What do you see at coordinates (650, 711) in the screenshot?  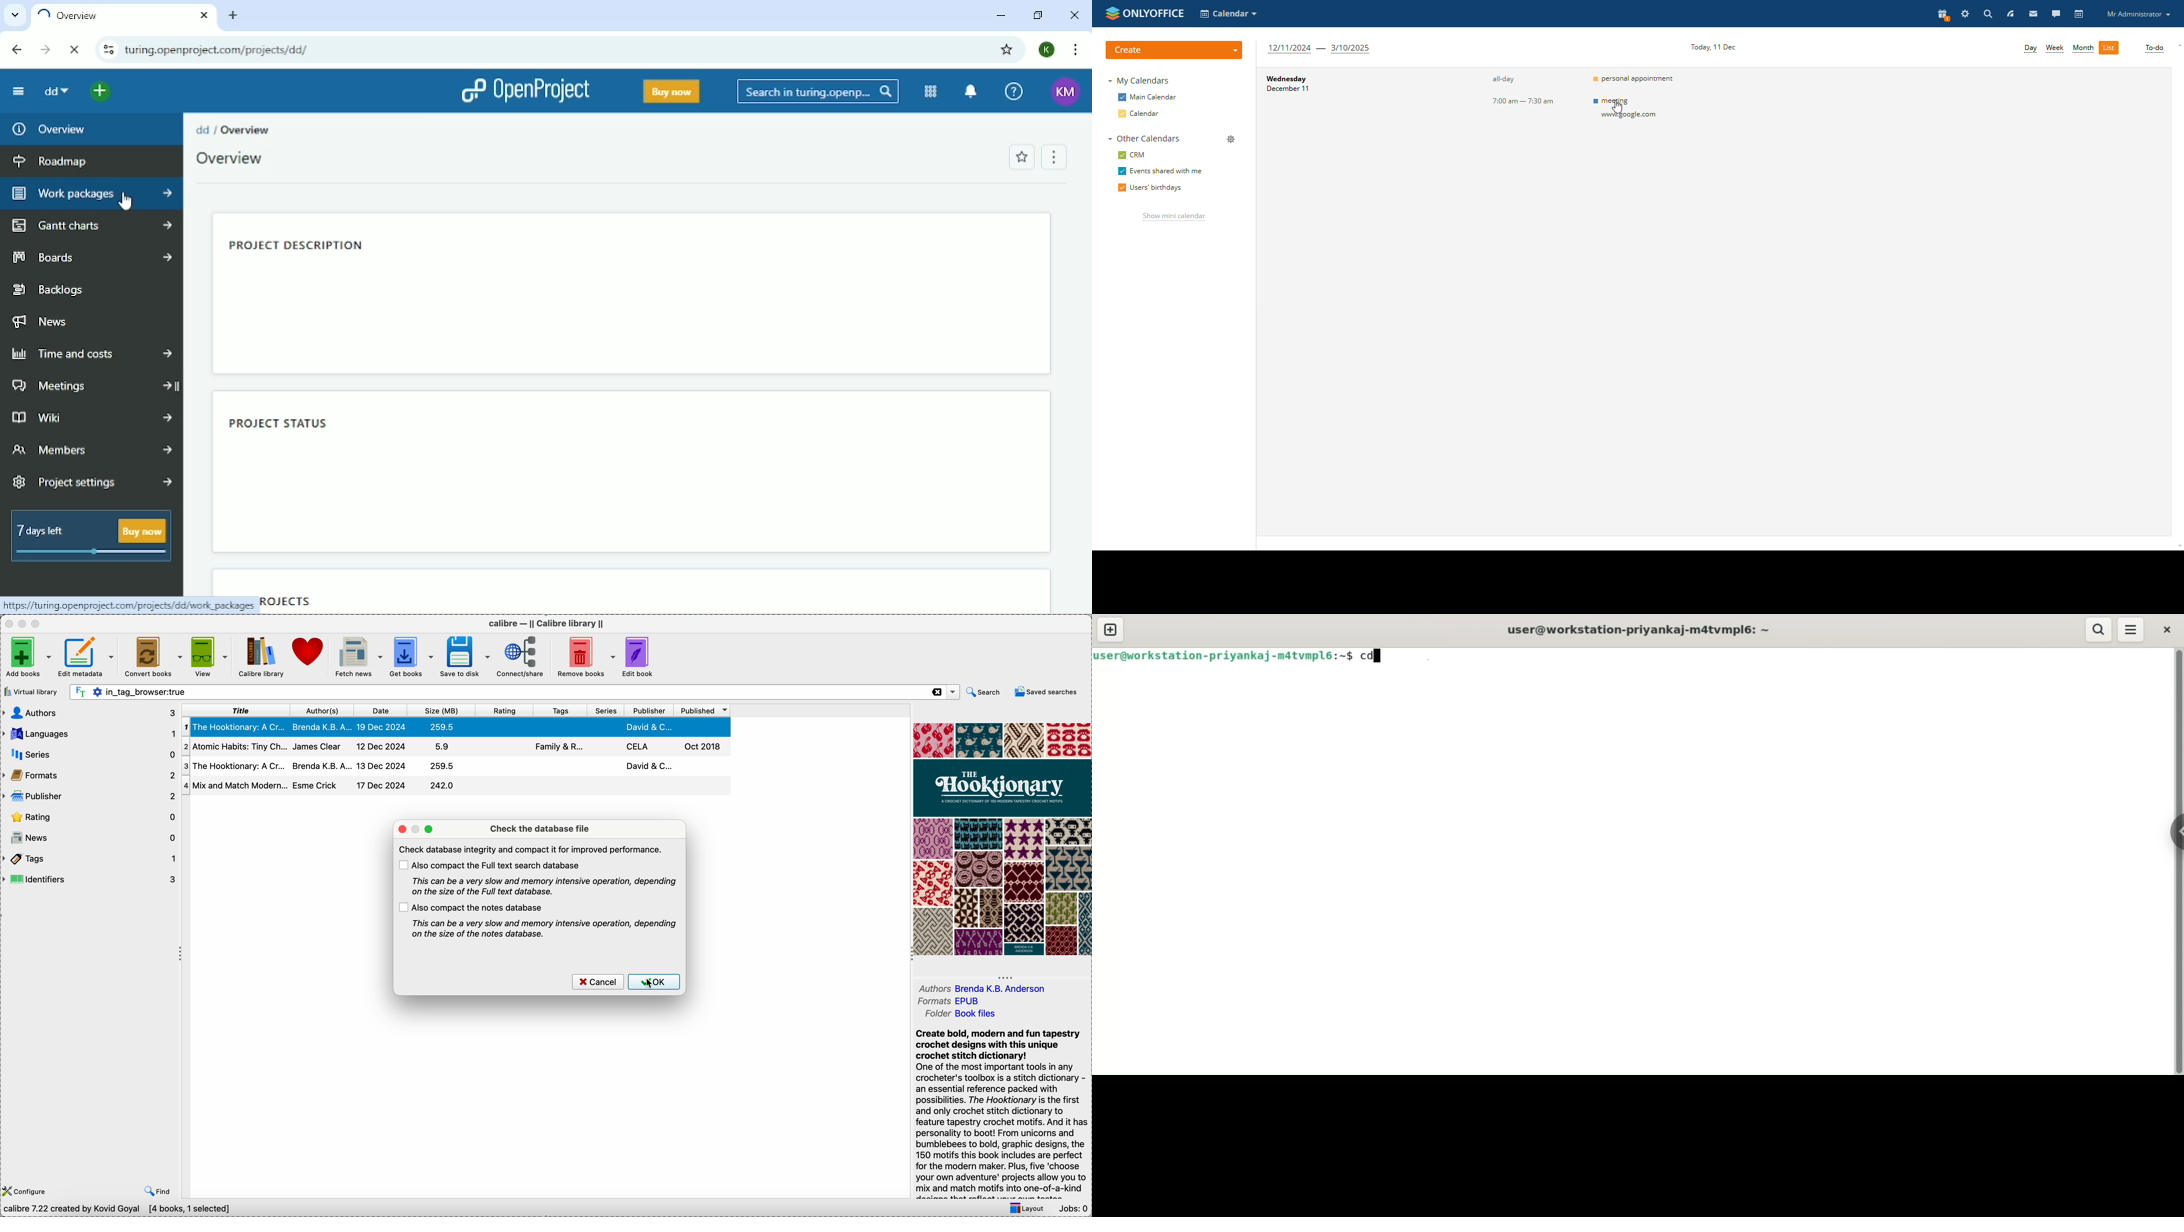 I see `publisher` at bounding box center [650, 711].